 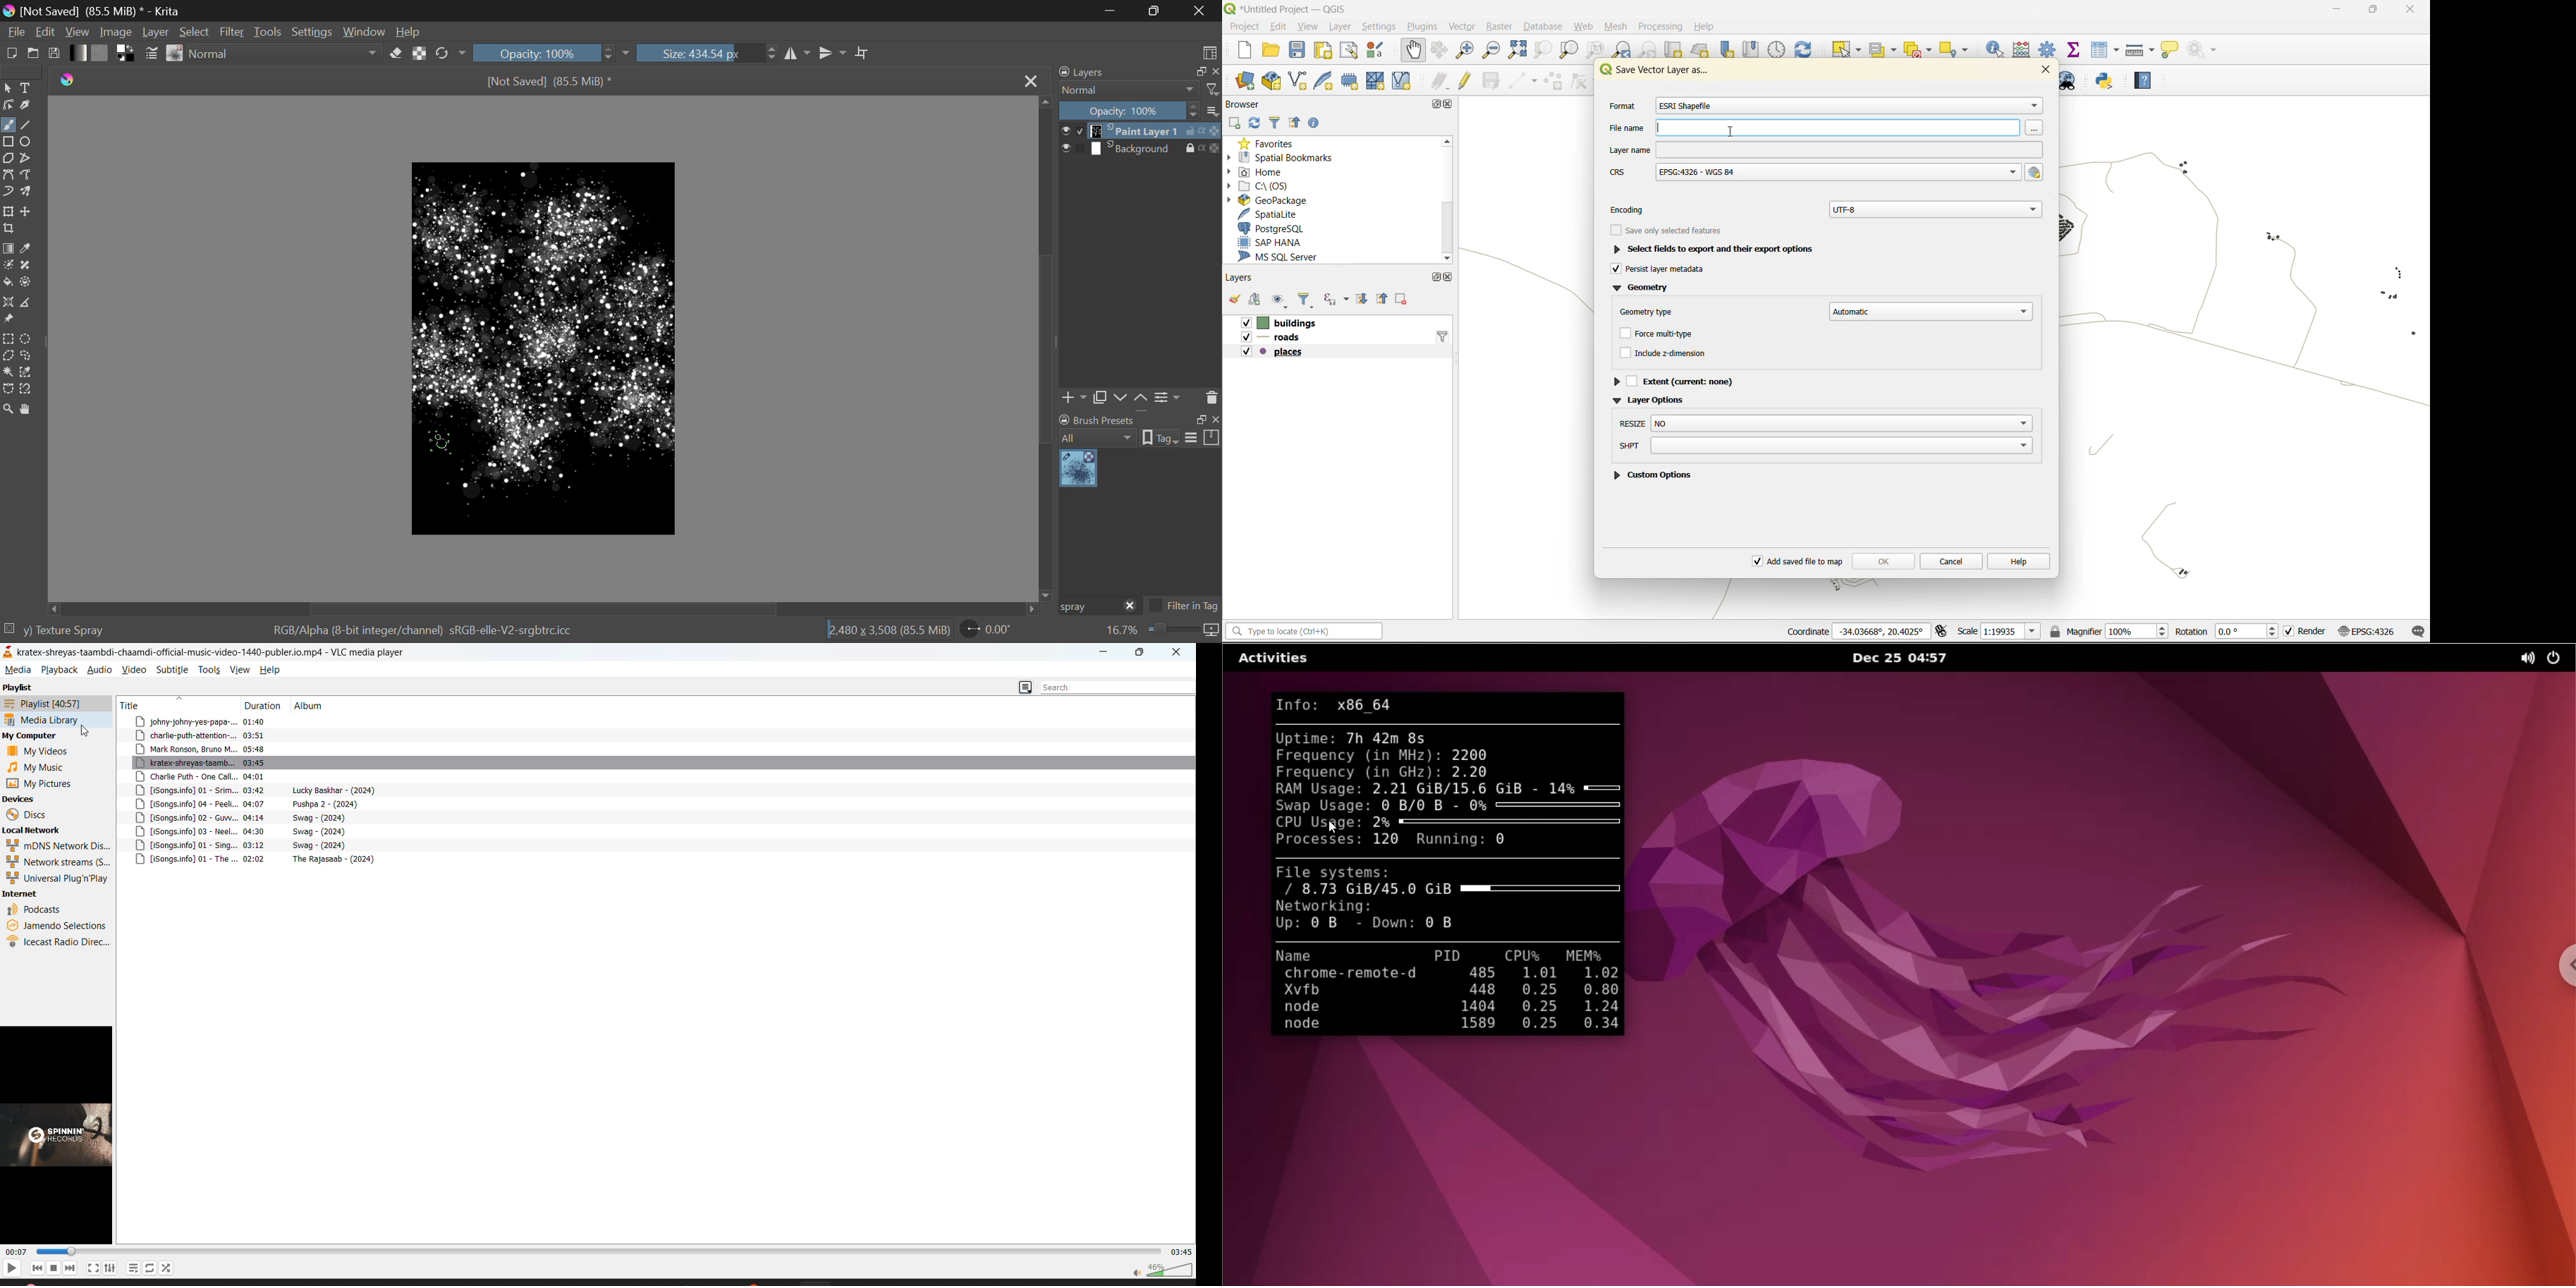 What do you see at coordinates (1542, 50) in the screenshot?
I see `zoom selection` at bounding box center [1542, 50].